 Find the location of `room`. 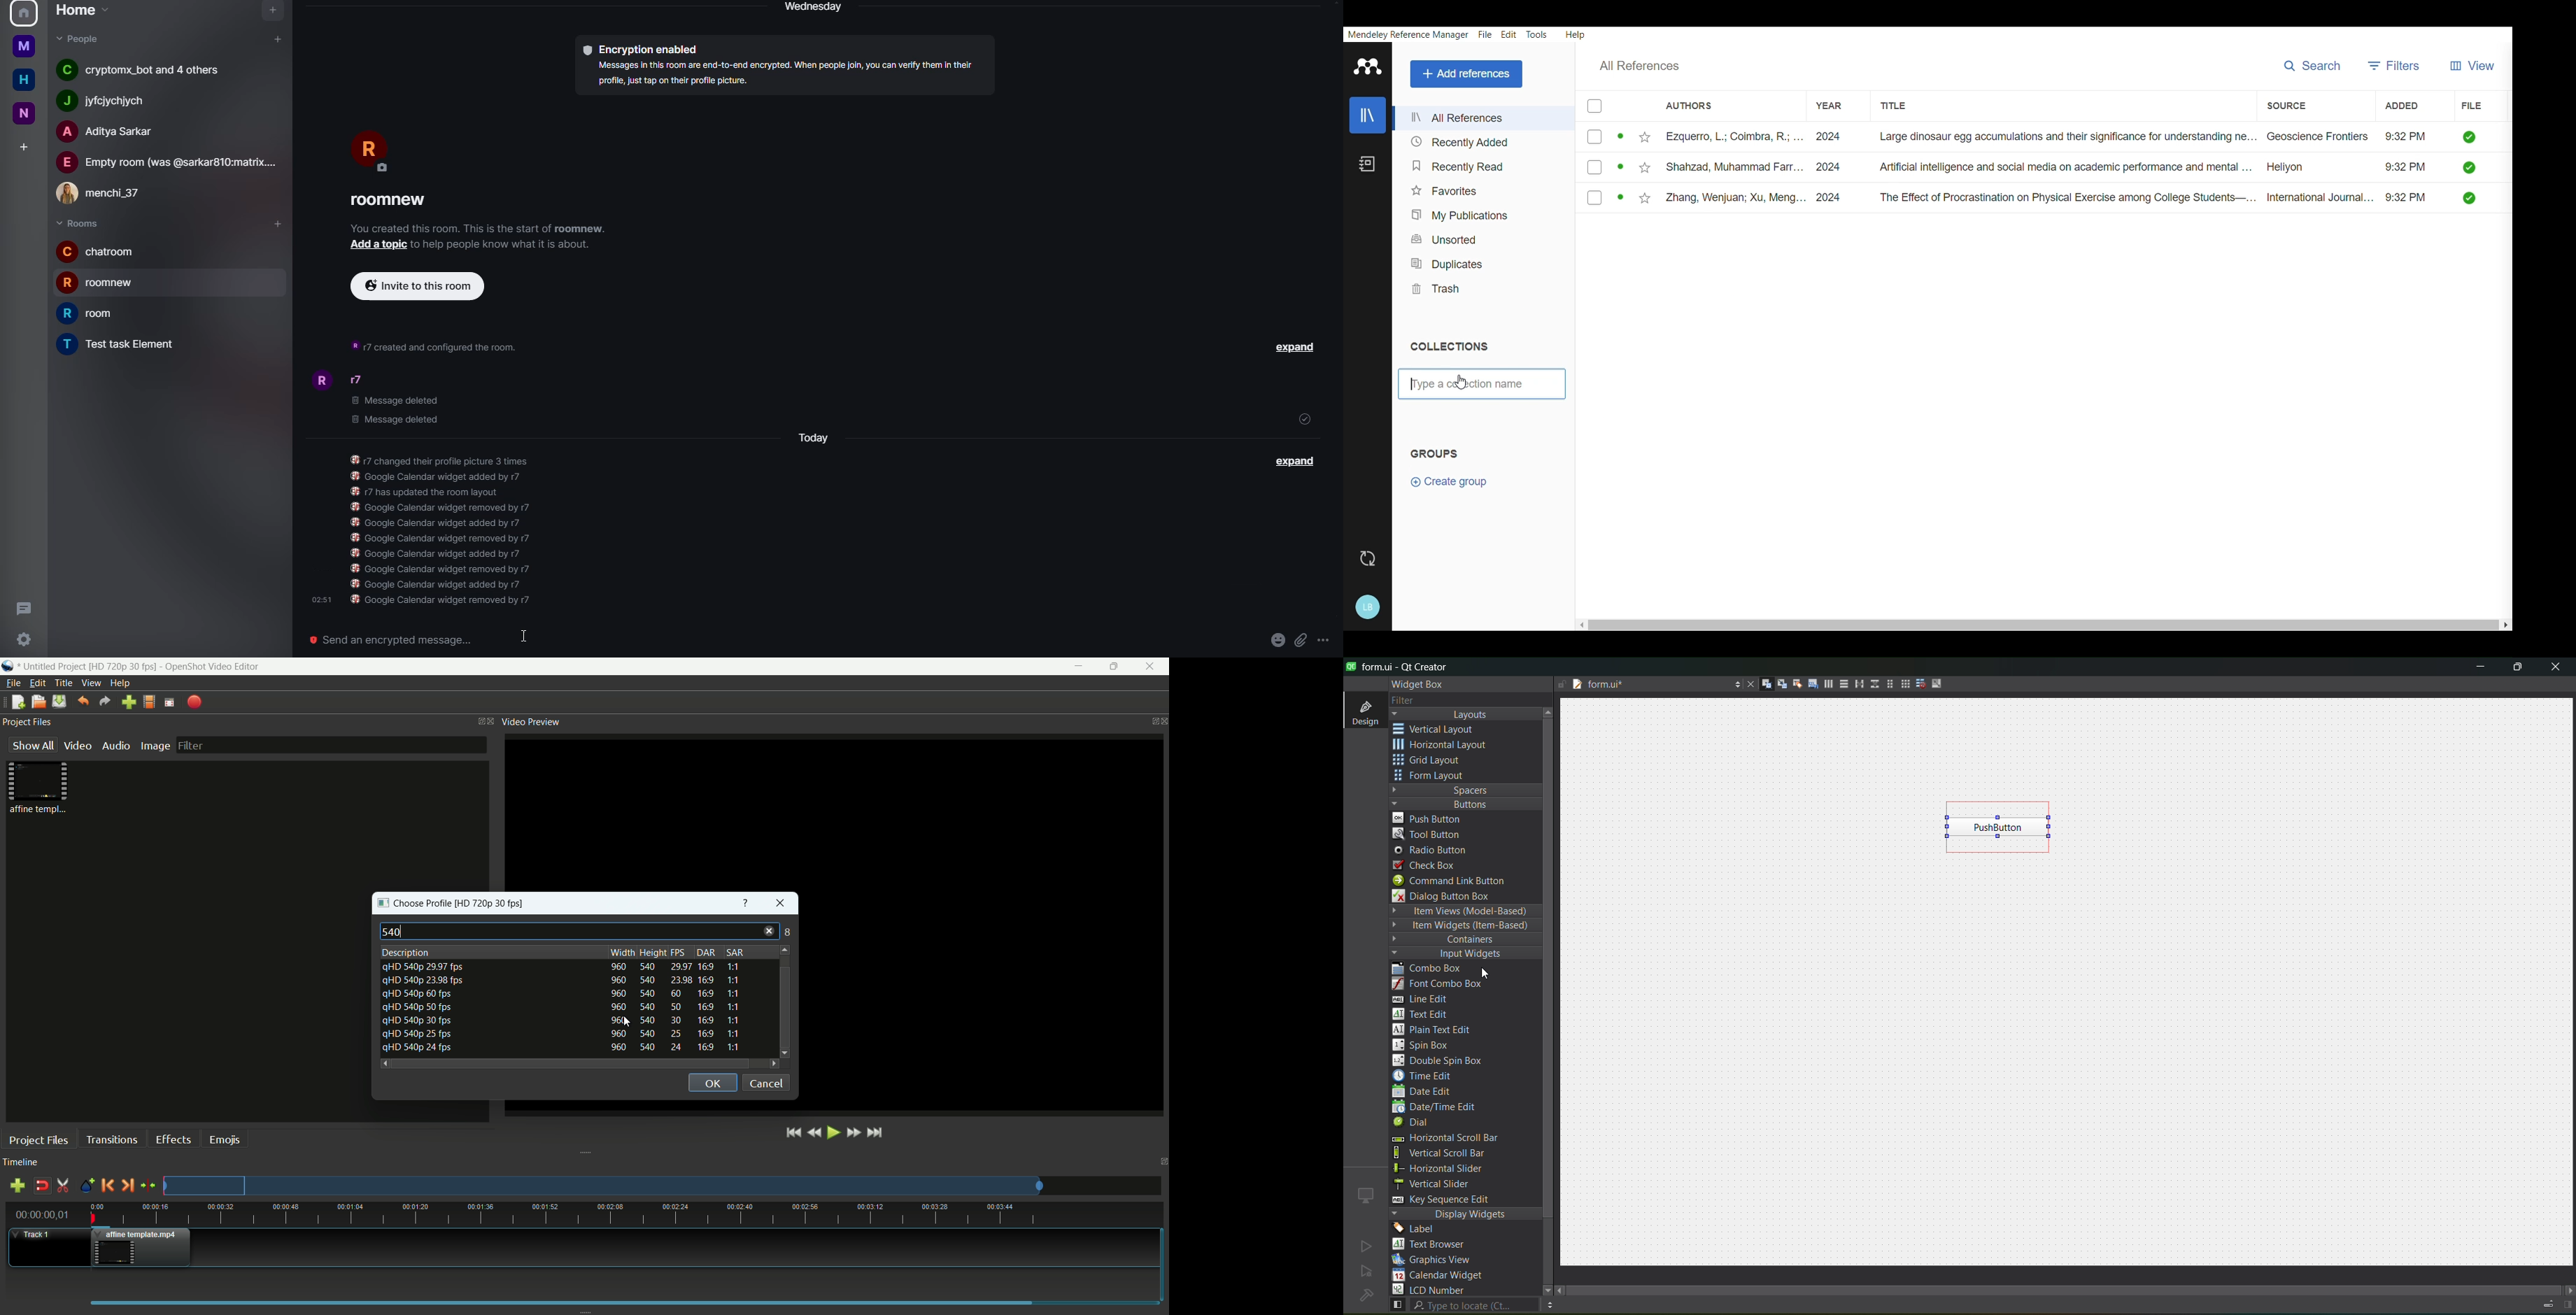

room is located at coordinates (99, 251).